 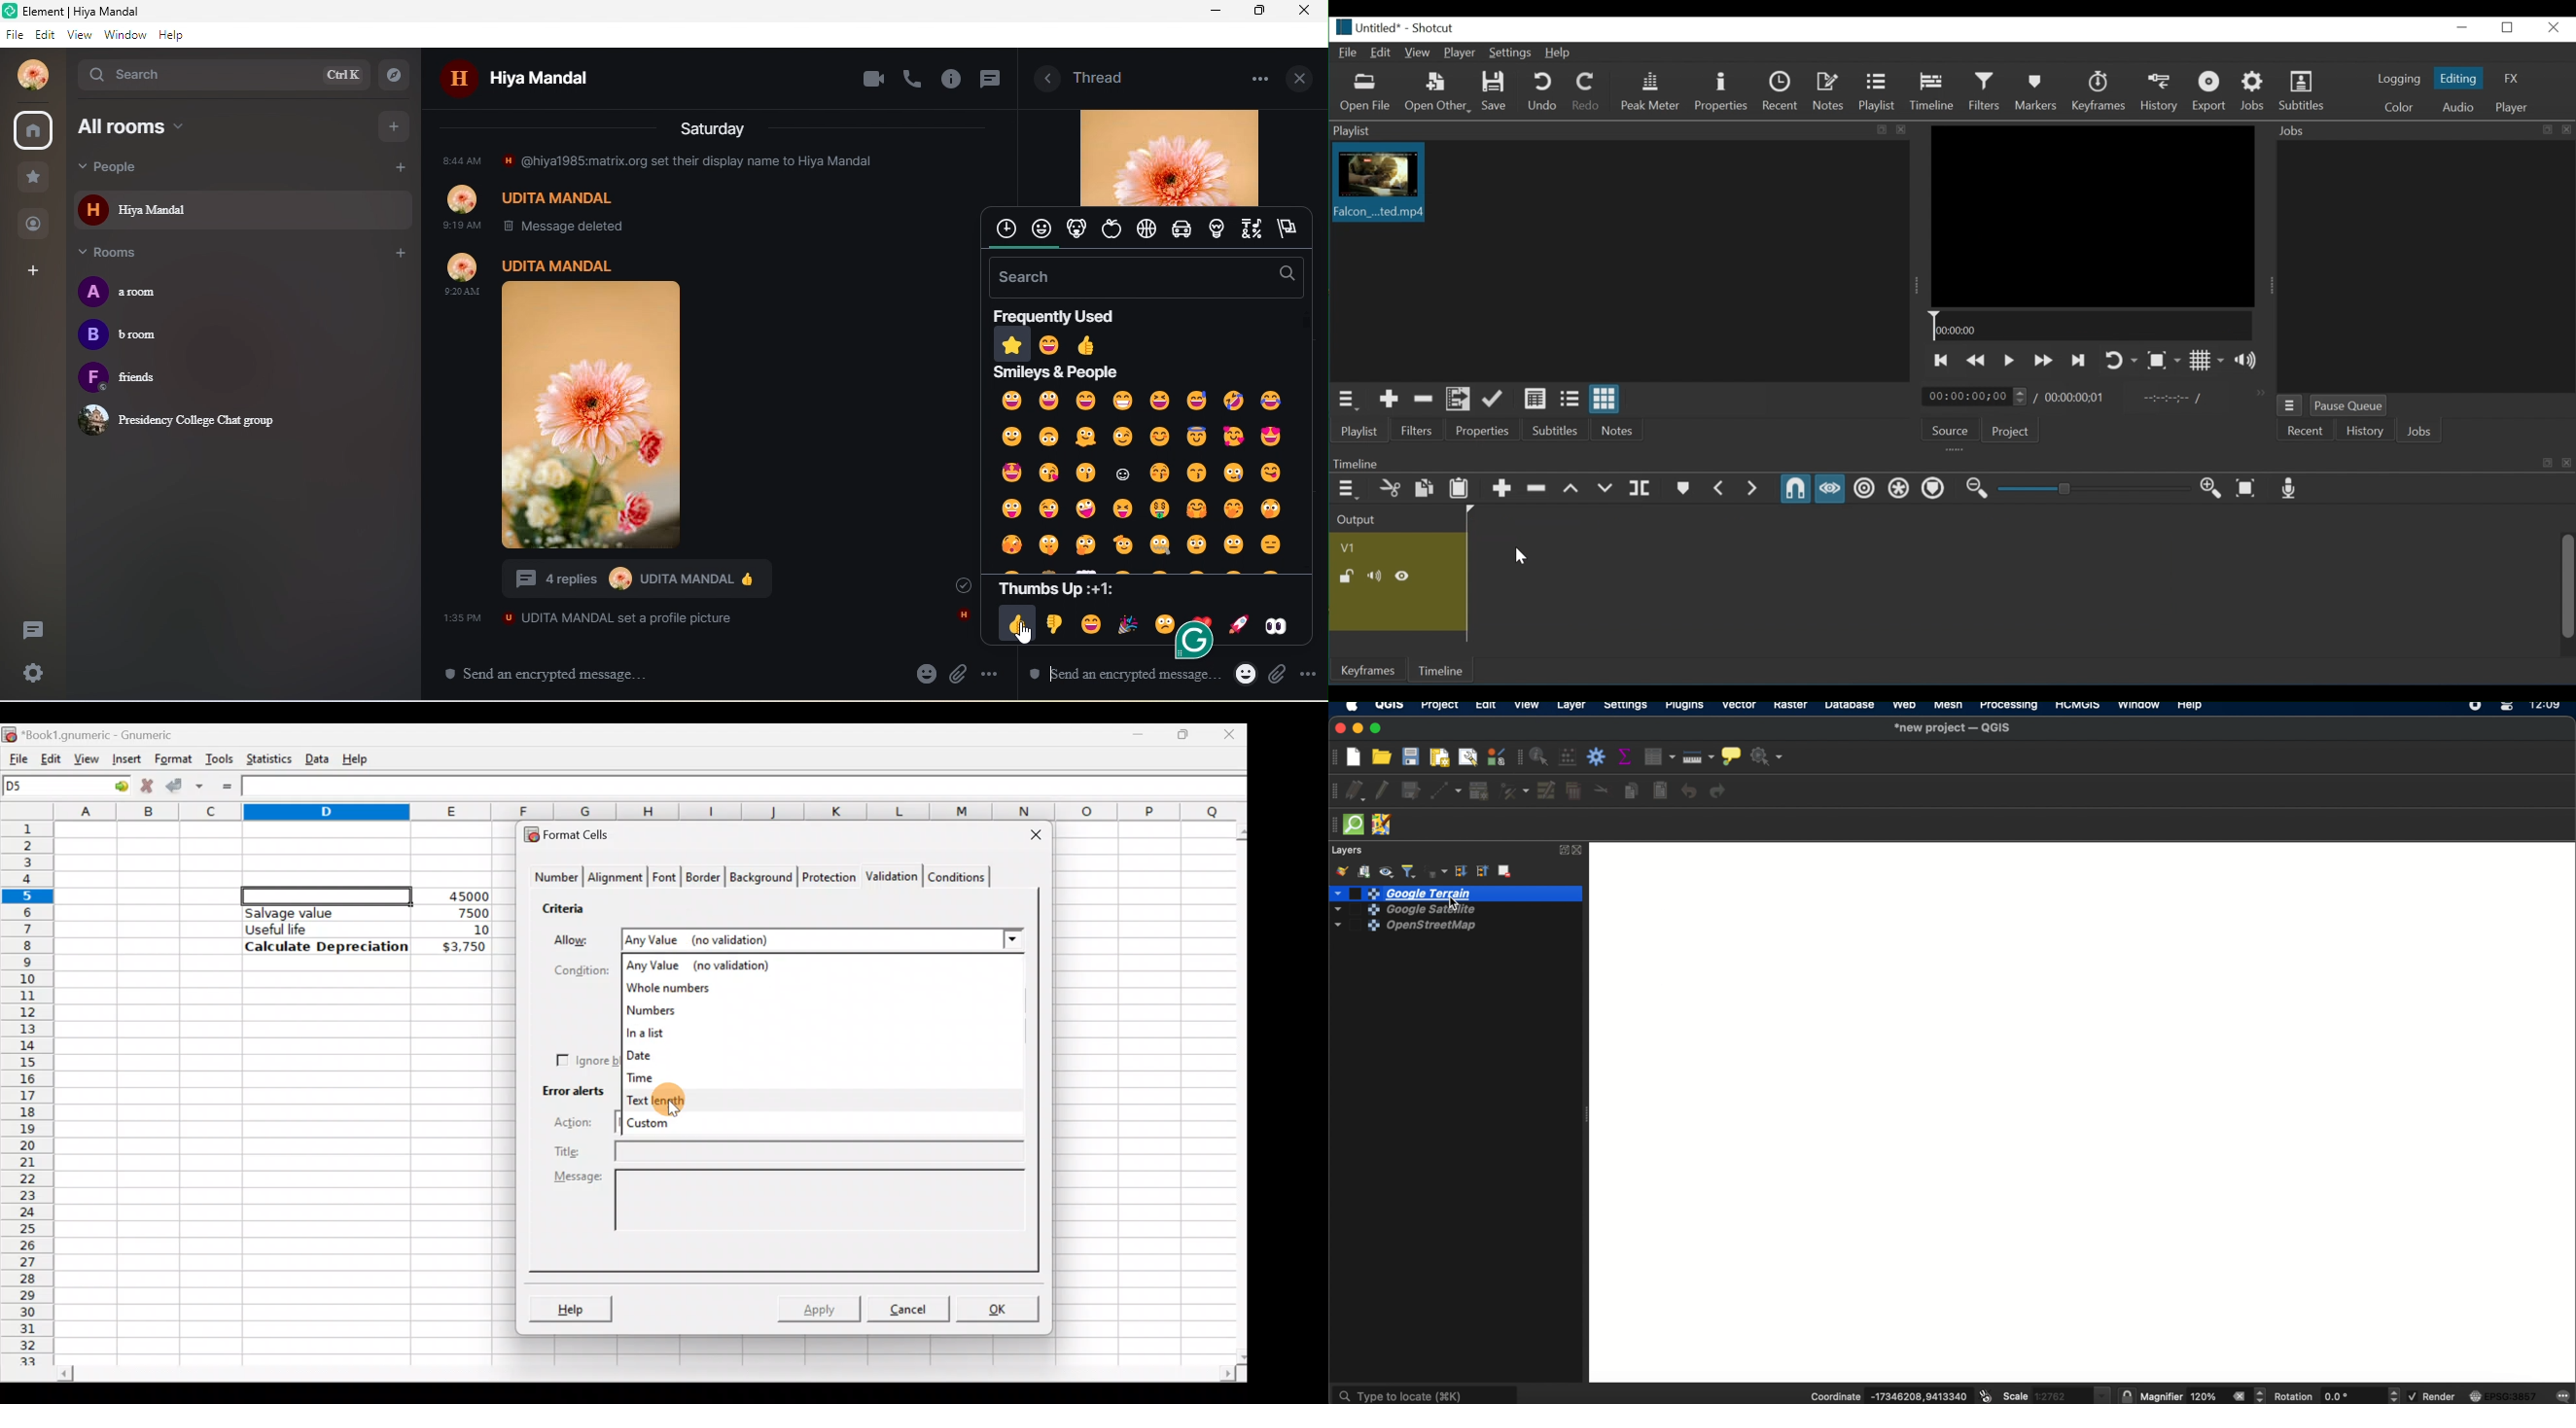 I want to click on grammarly, so click(x=1188, y=652).